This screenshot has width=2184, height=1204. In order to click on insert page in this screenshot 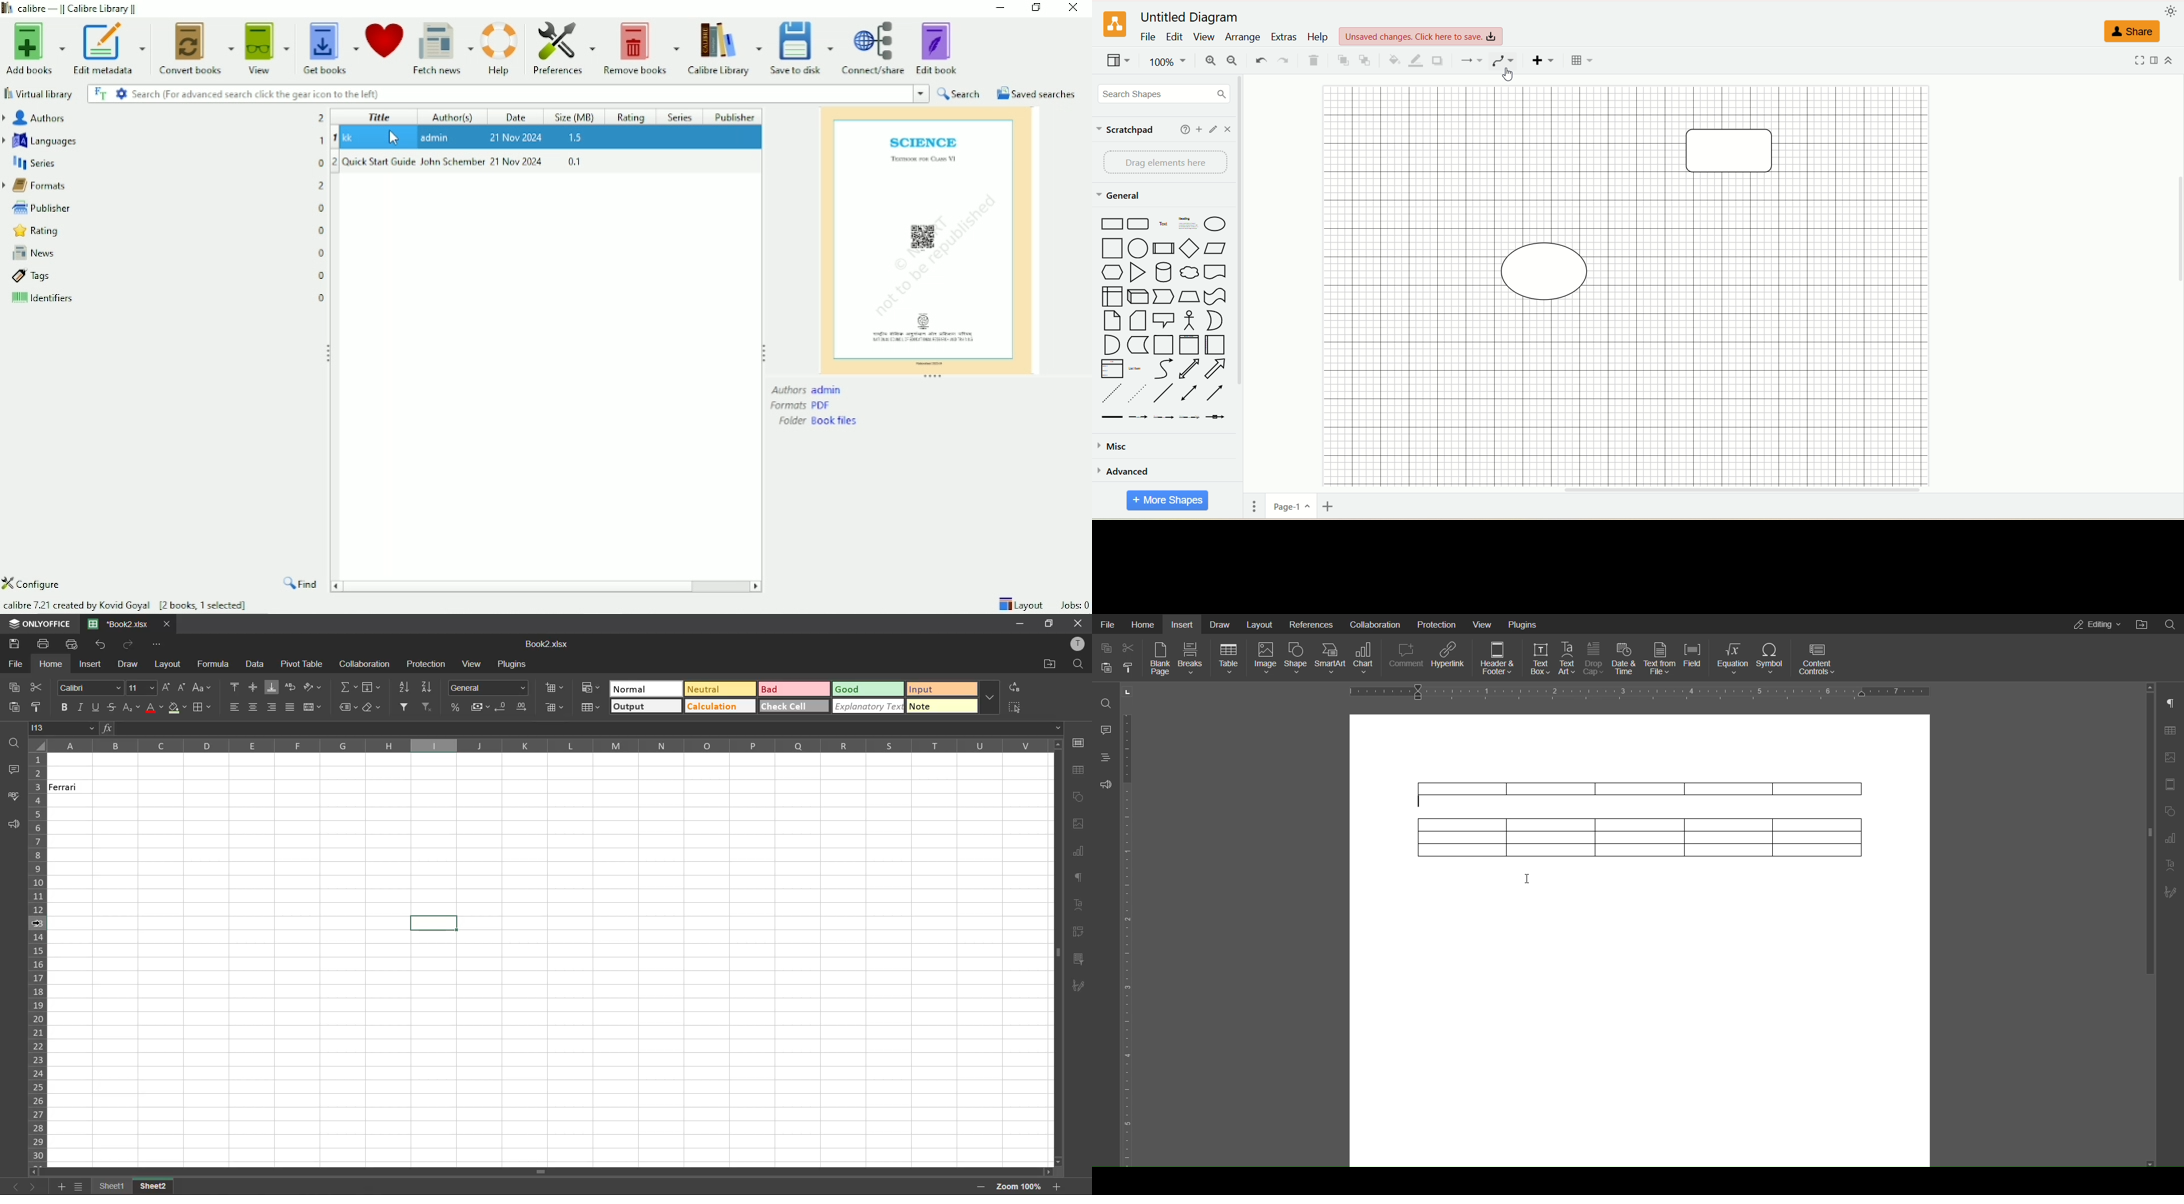, I will do `click(1333, 508)`.